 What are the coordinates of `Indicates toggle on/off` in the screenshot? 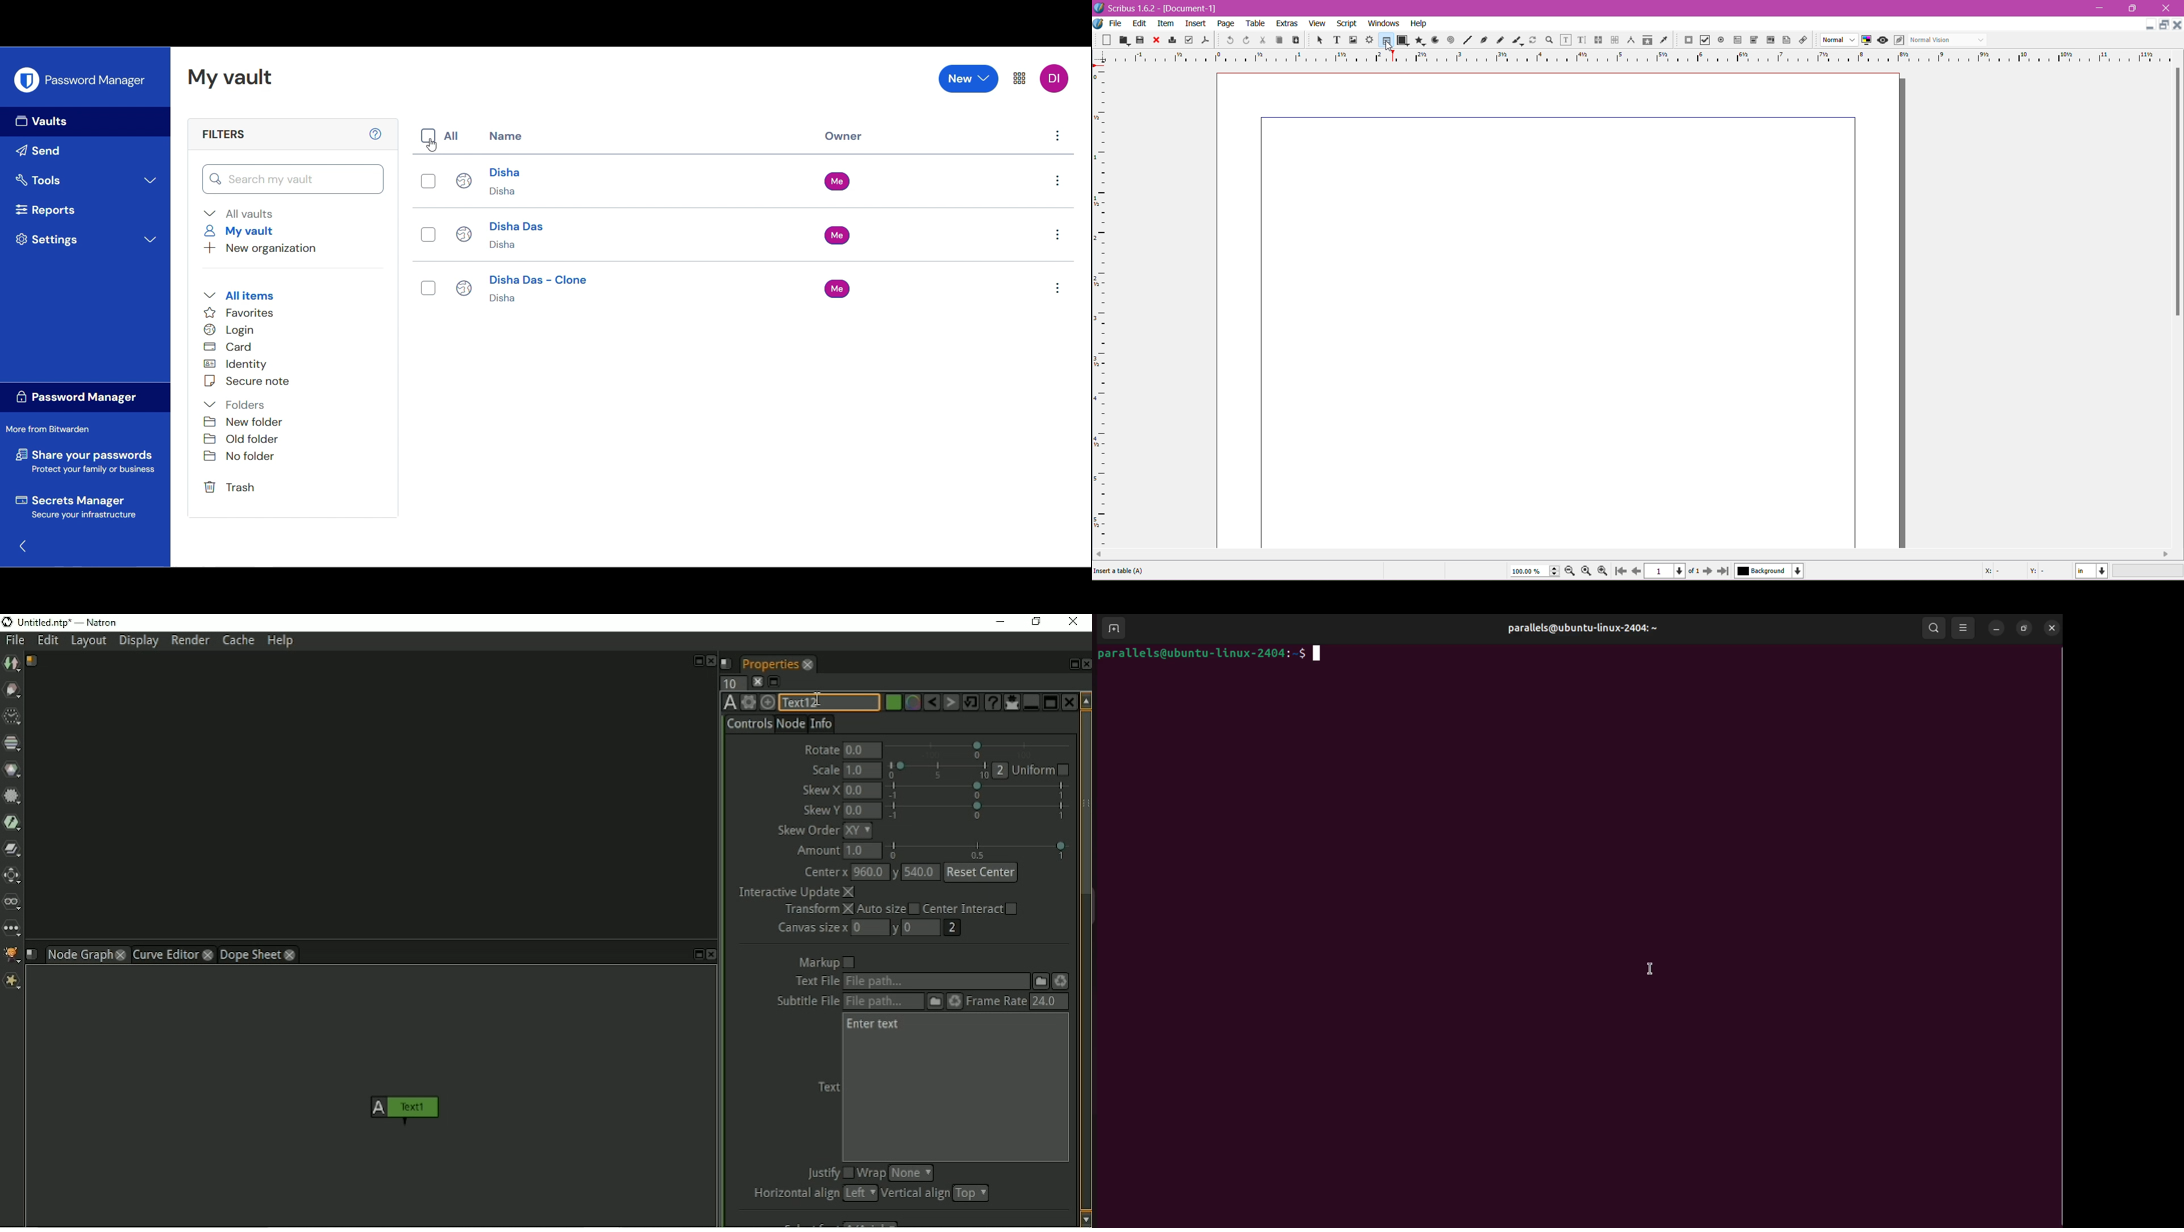 It's located at (427, 234).